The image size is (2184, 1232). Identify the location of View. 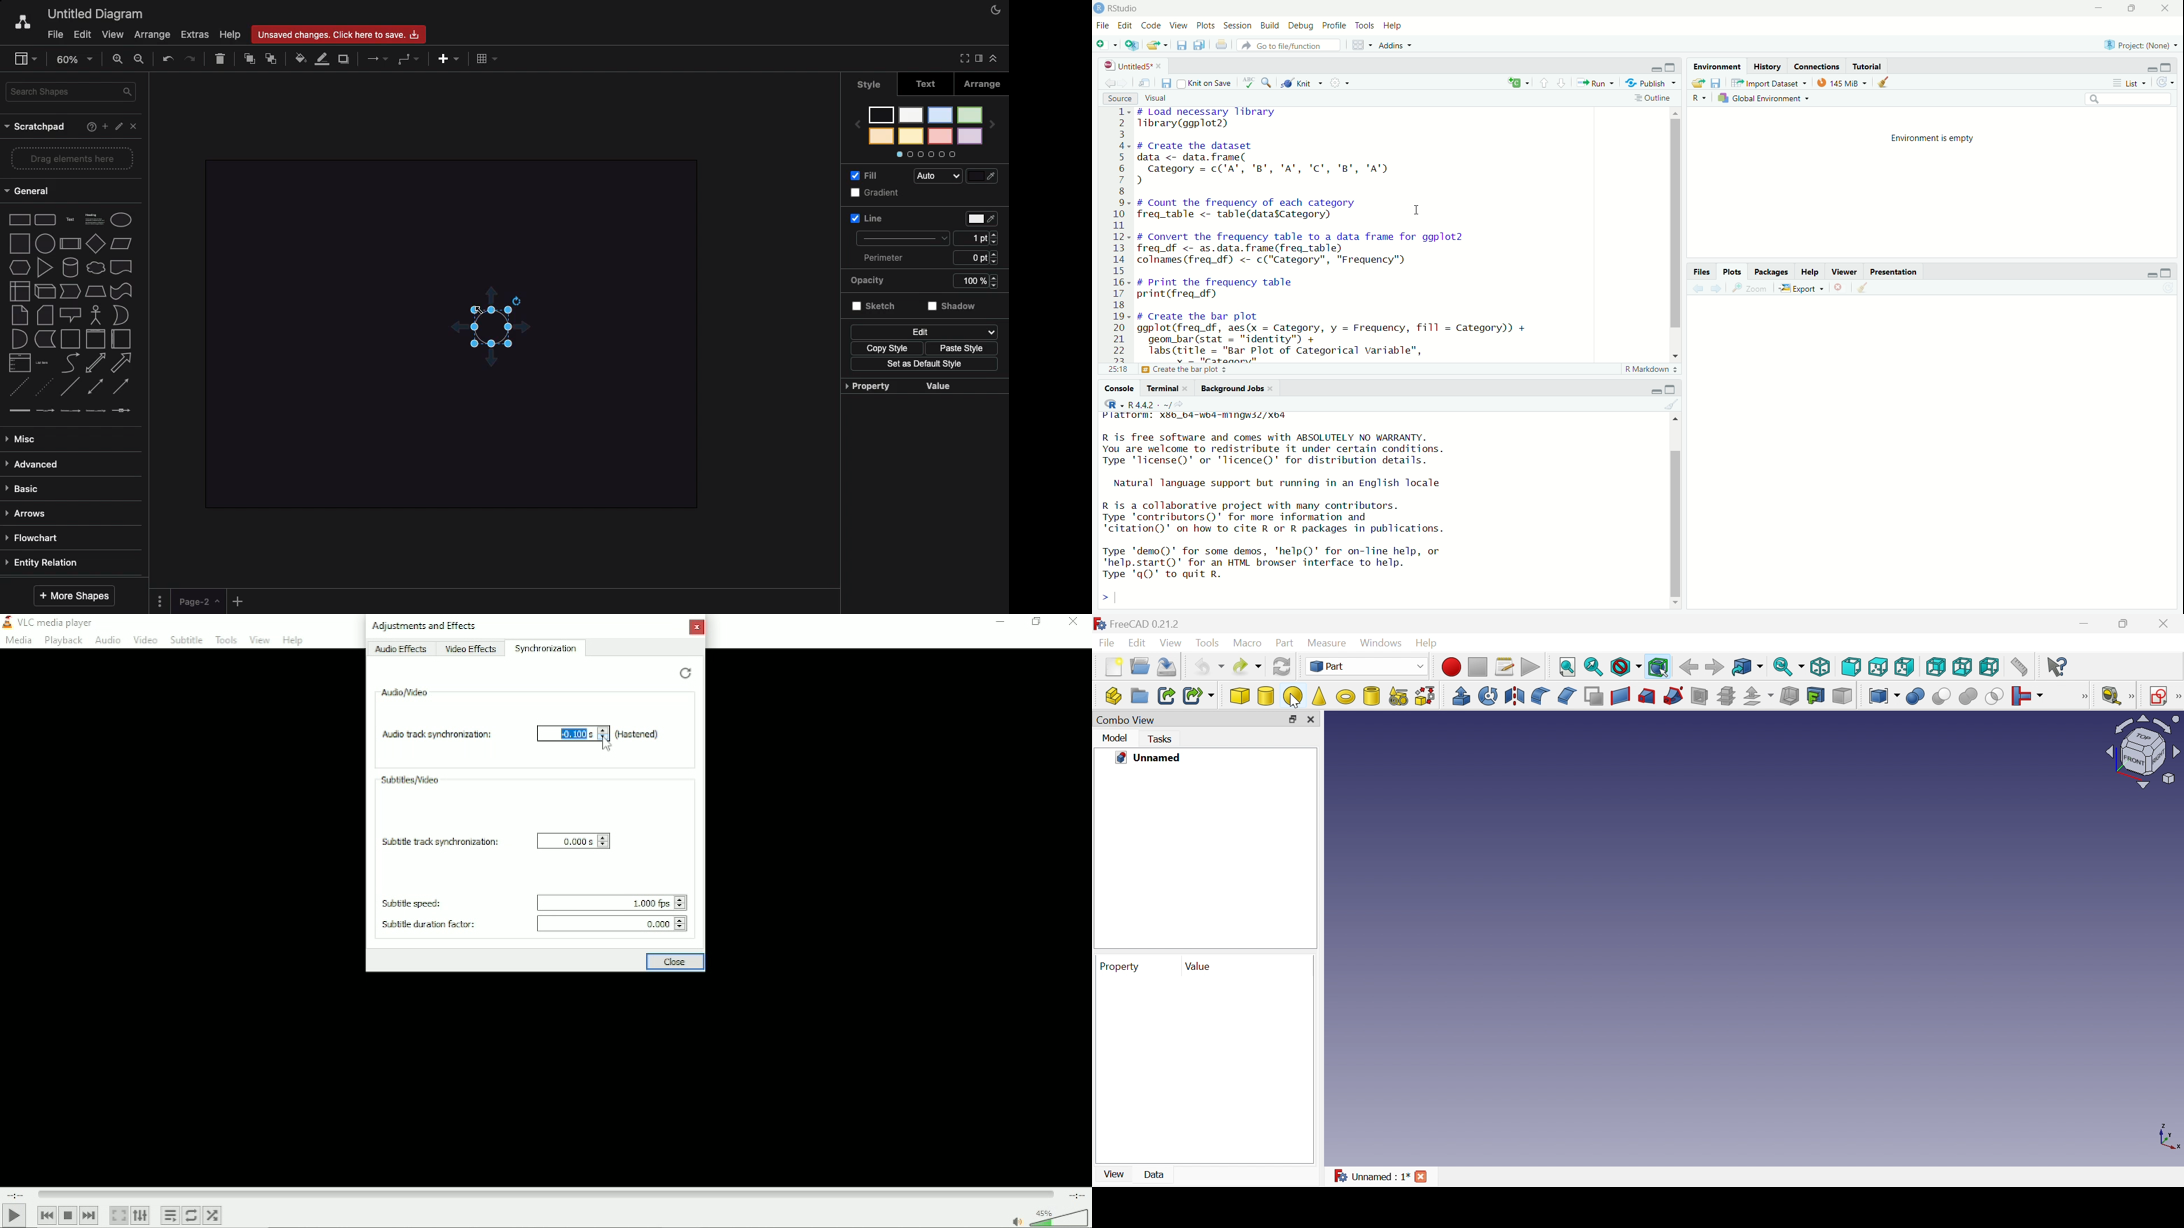
(1170, 642).